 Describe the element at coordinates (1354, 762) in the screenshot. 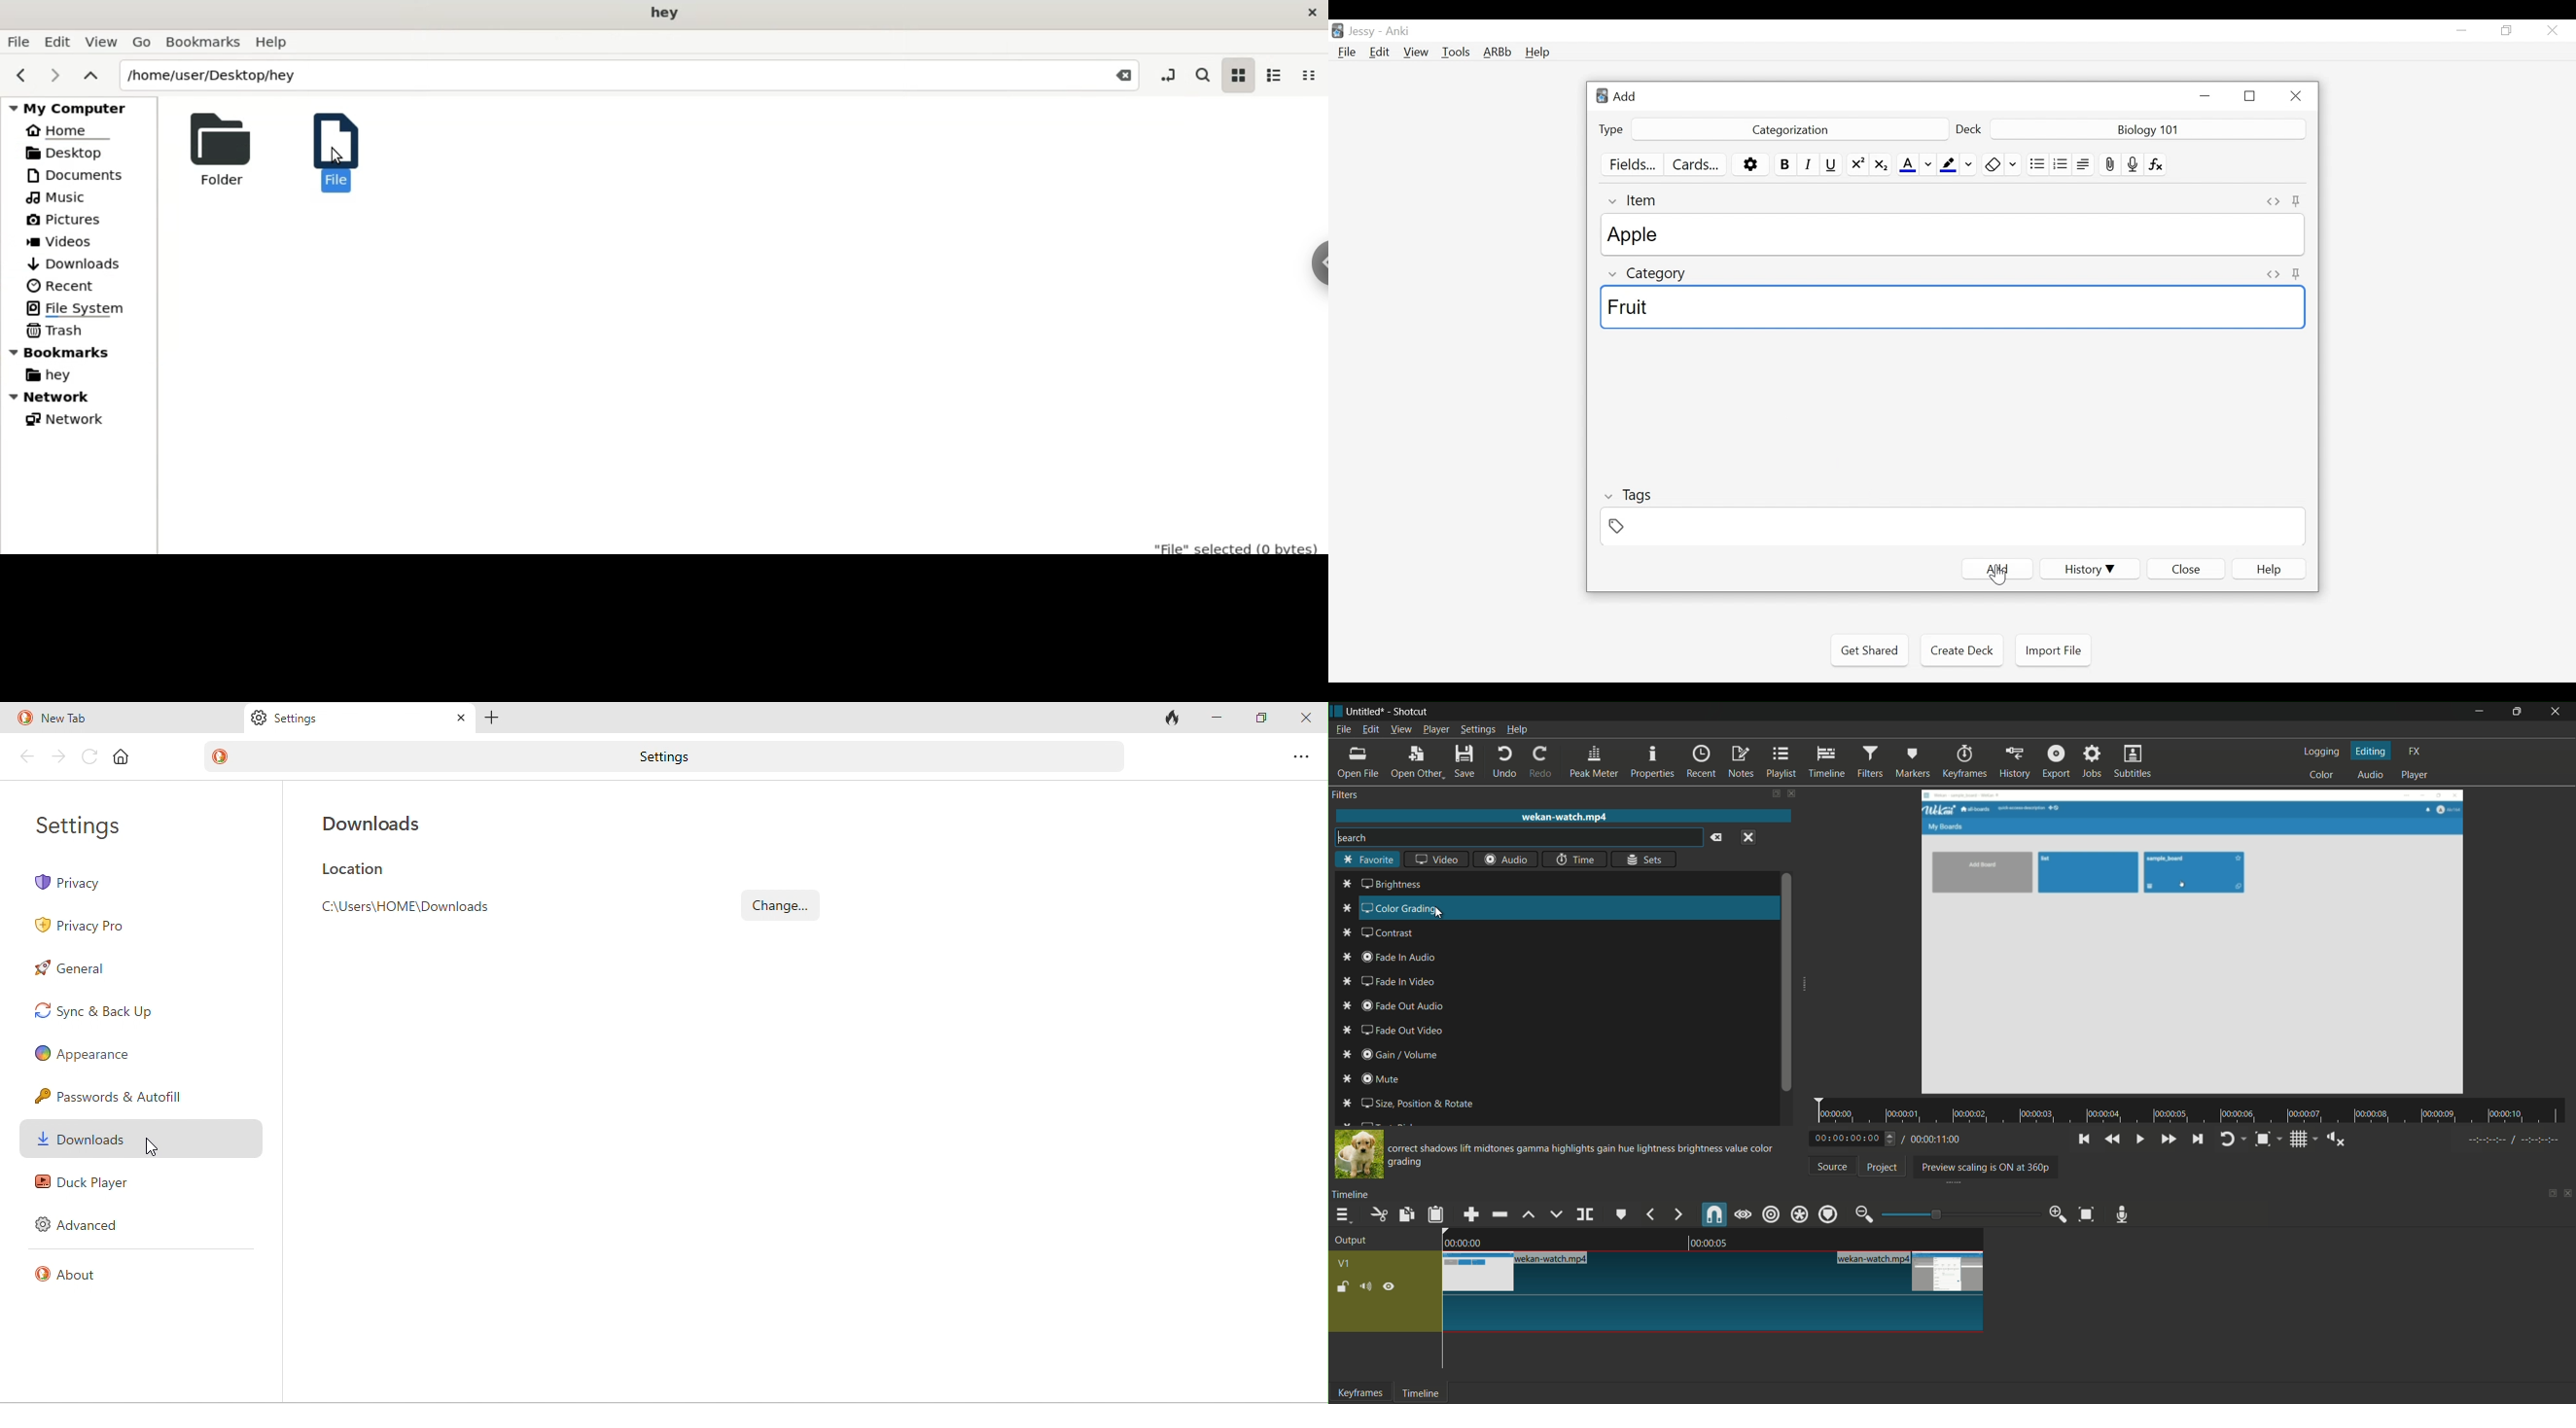

I see `open file` at that location.